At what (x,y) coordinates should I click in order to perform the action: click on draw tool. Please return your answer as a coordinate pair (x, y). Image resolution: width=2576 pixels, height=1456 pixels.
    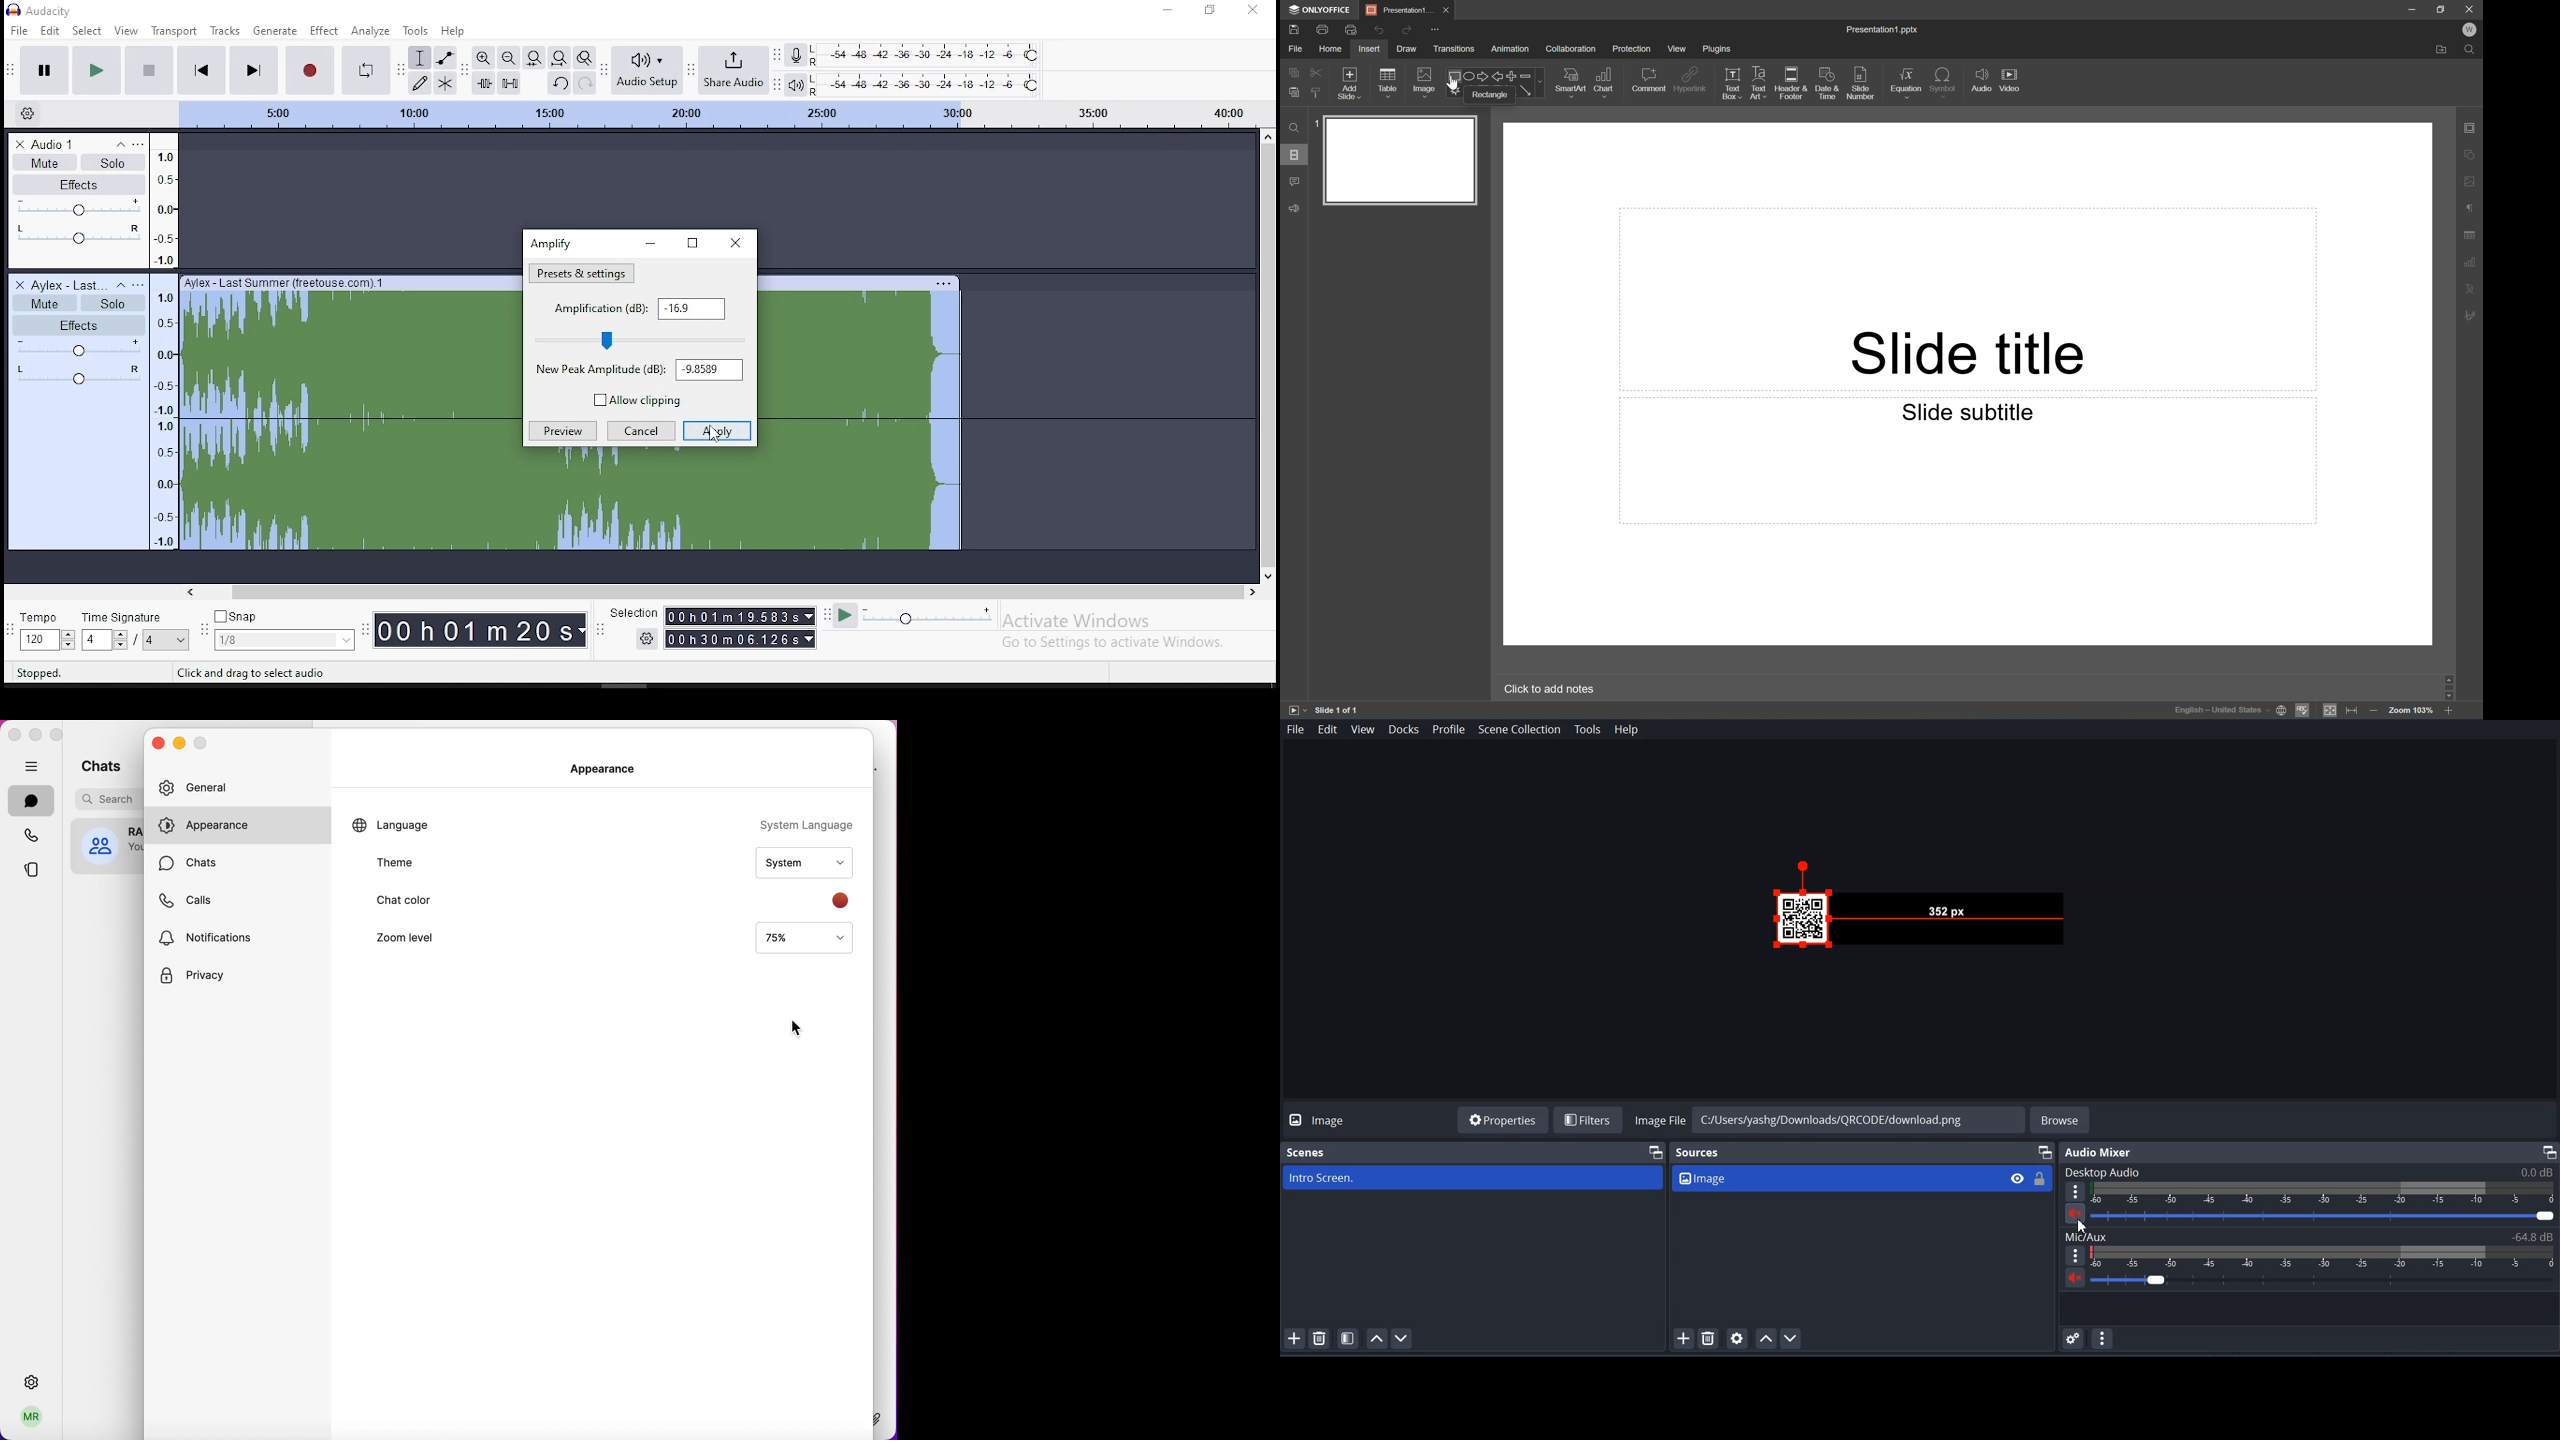
    Looking at the image, I should click on (418, 83).